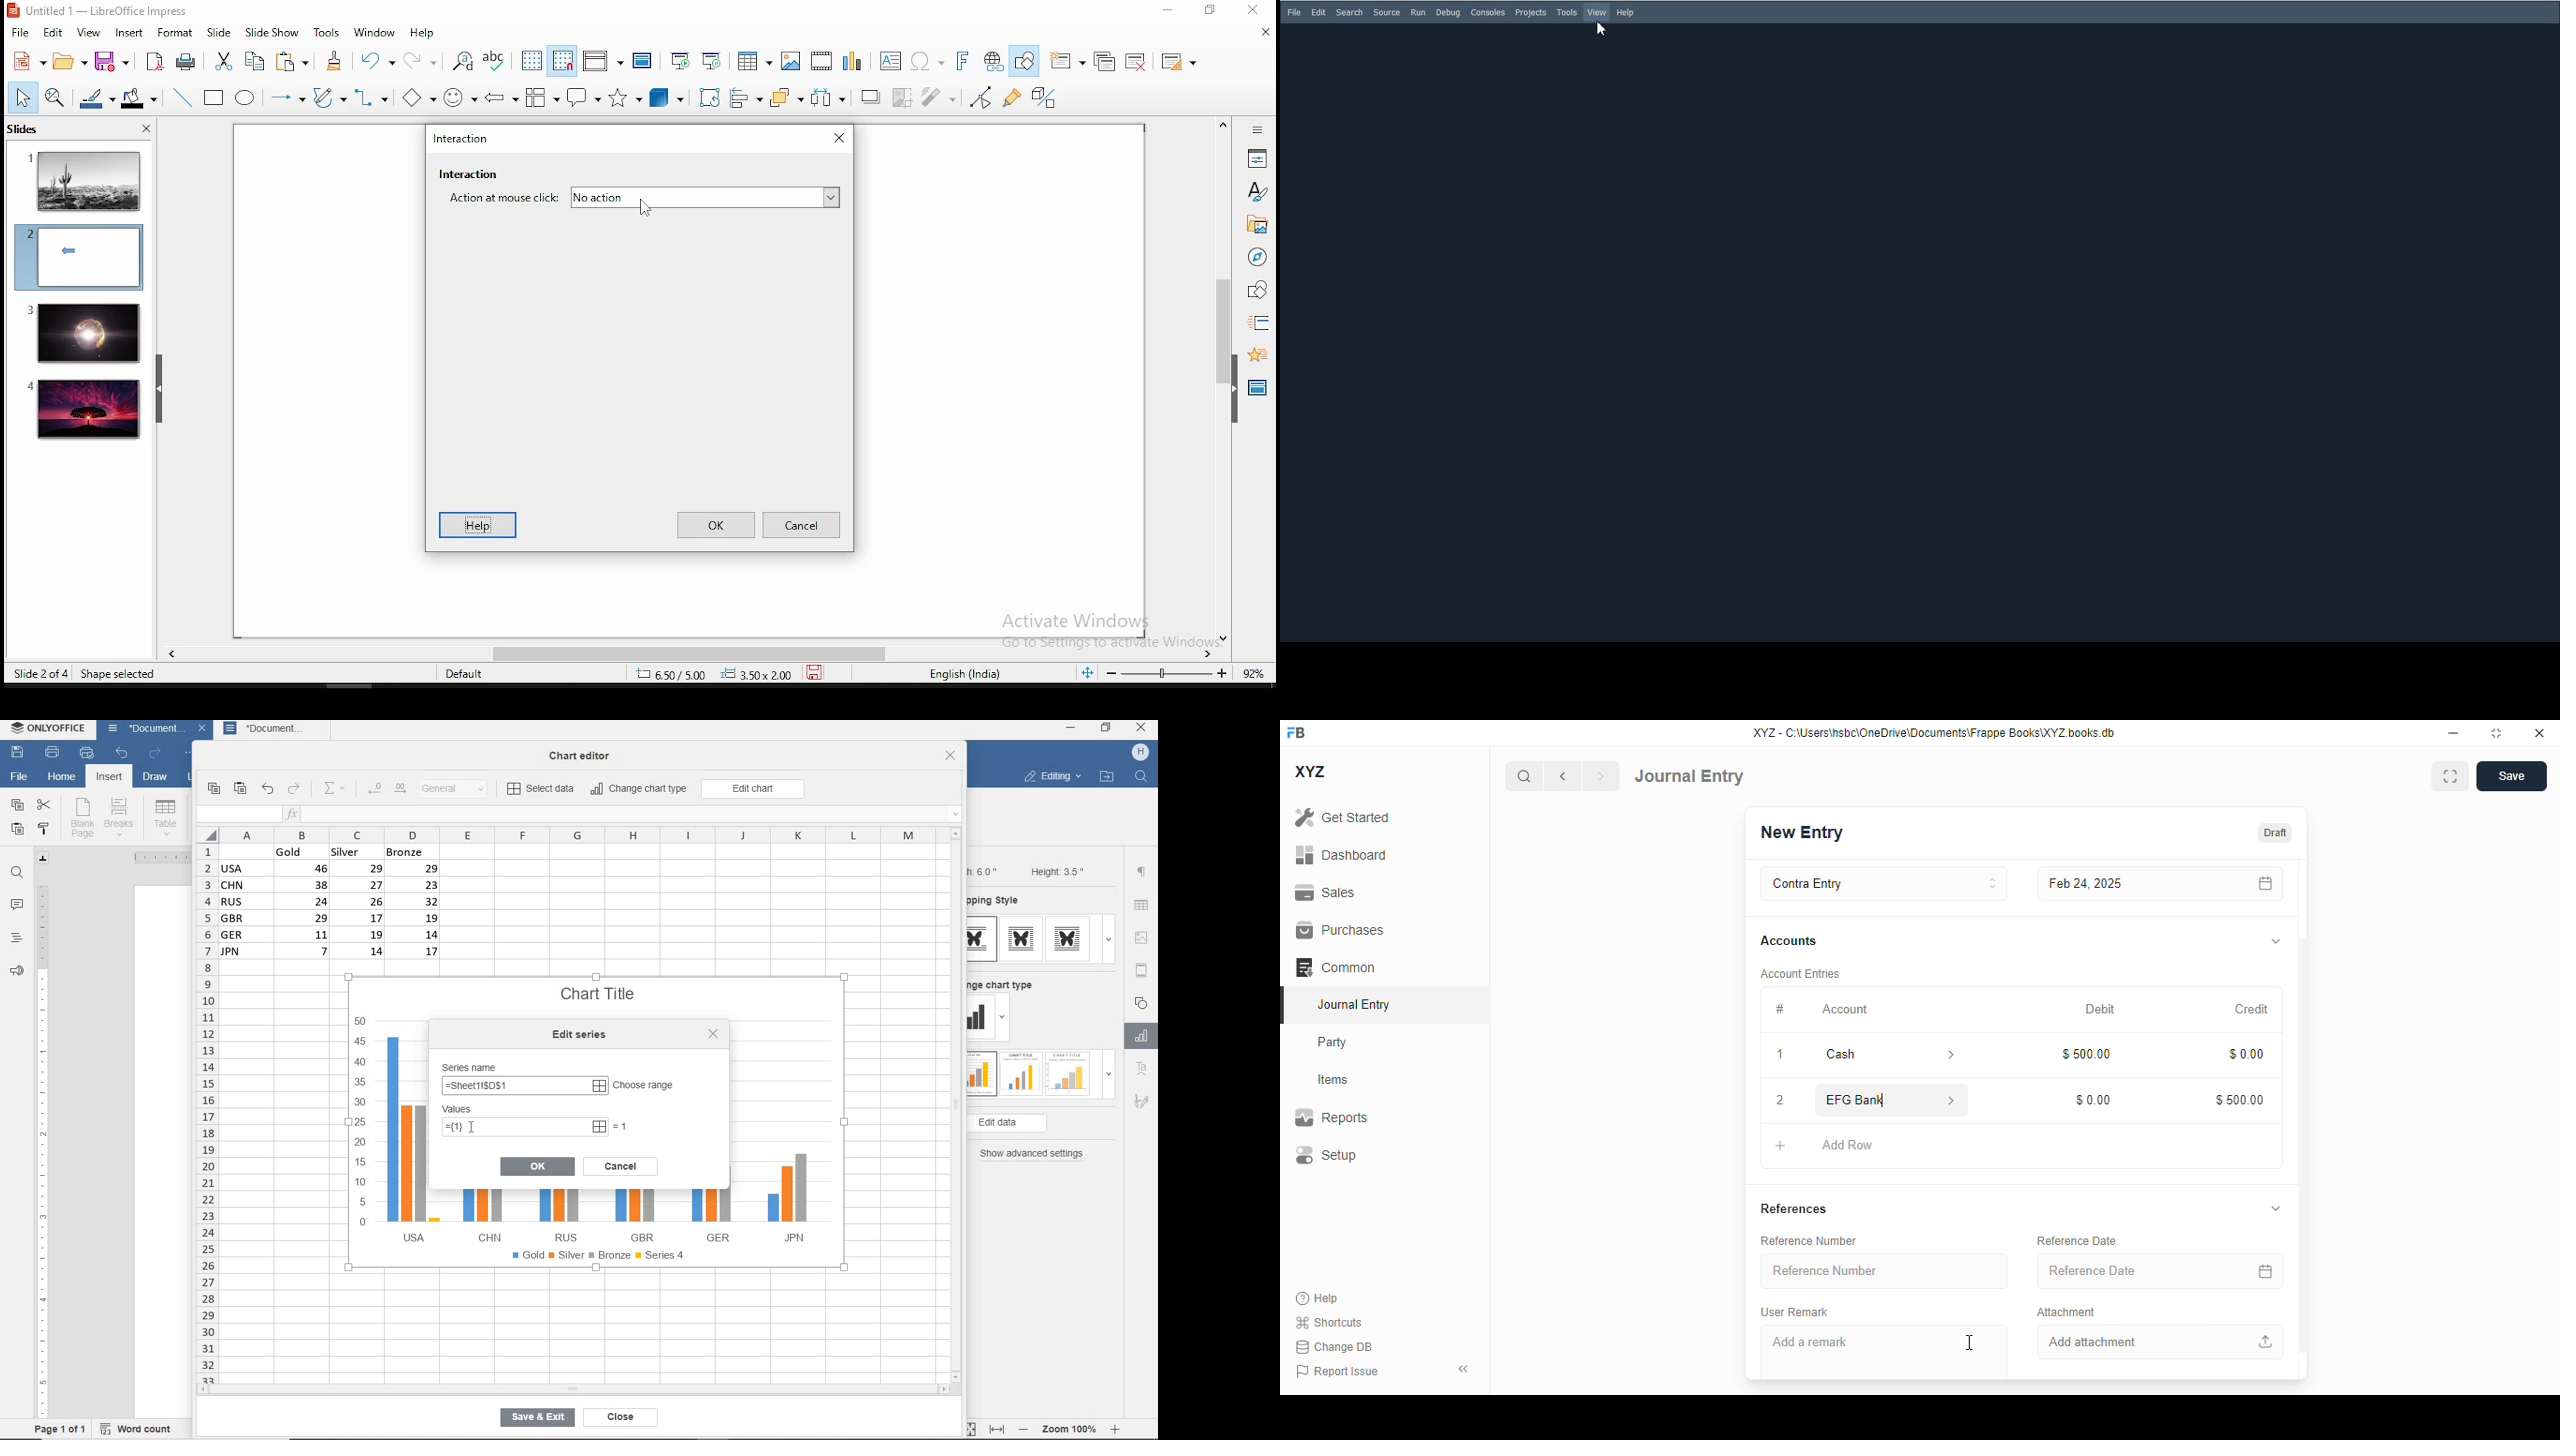 The width and height of the screenshot is (2576, 1456). What do you see at coordinates (1006, 983) in the screenshot?
I see `change chart type` at bounding box center [1006, 983].